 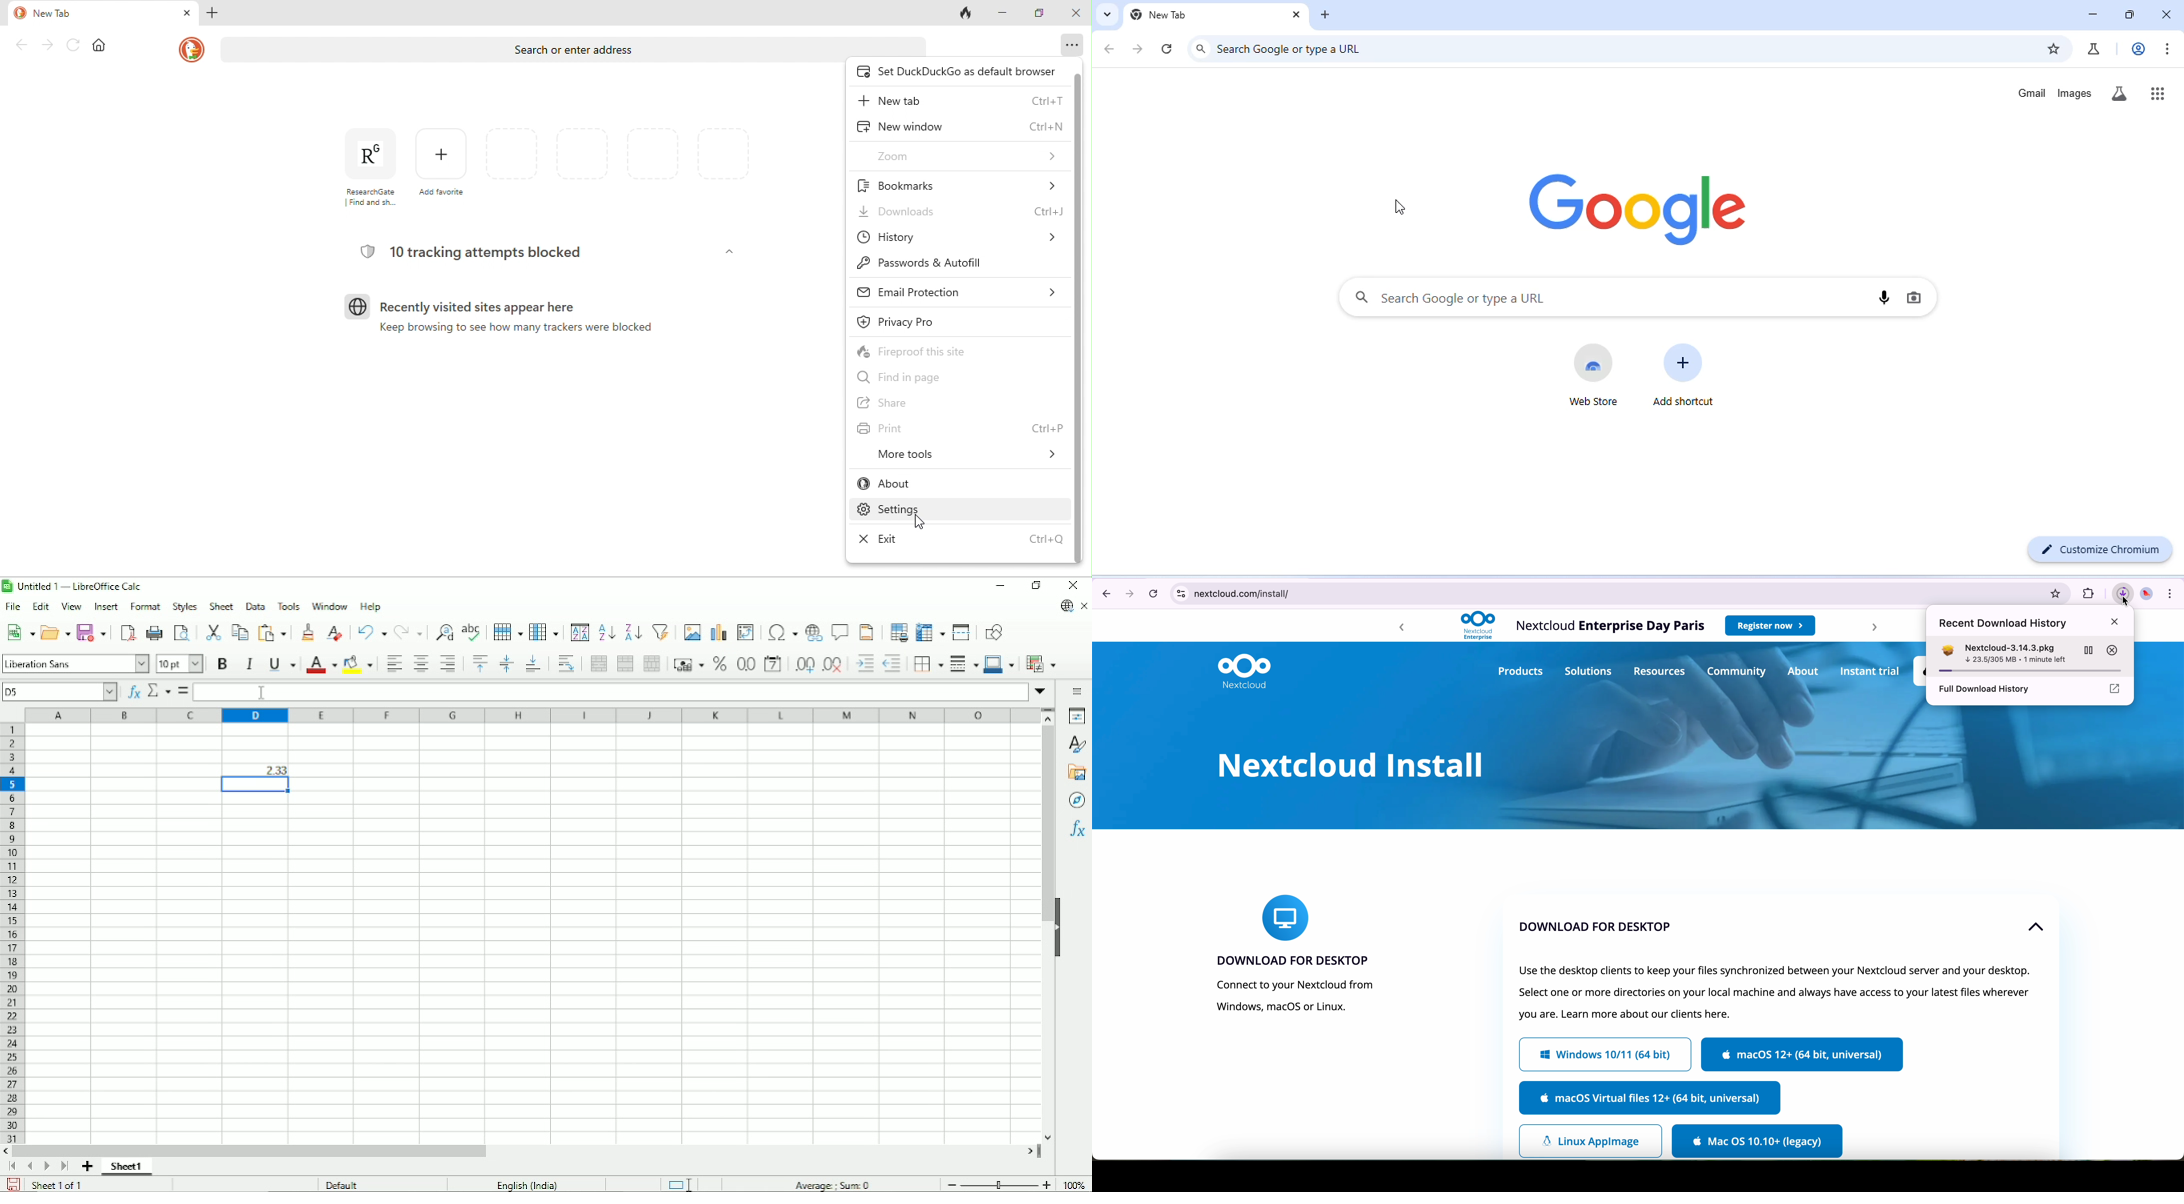 I want to click on 2.33, so click(x=277, y=769).